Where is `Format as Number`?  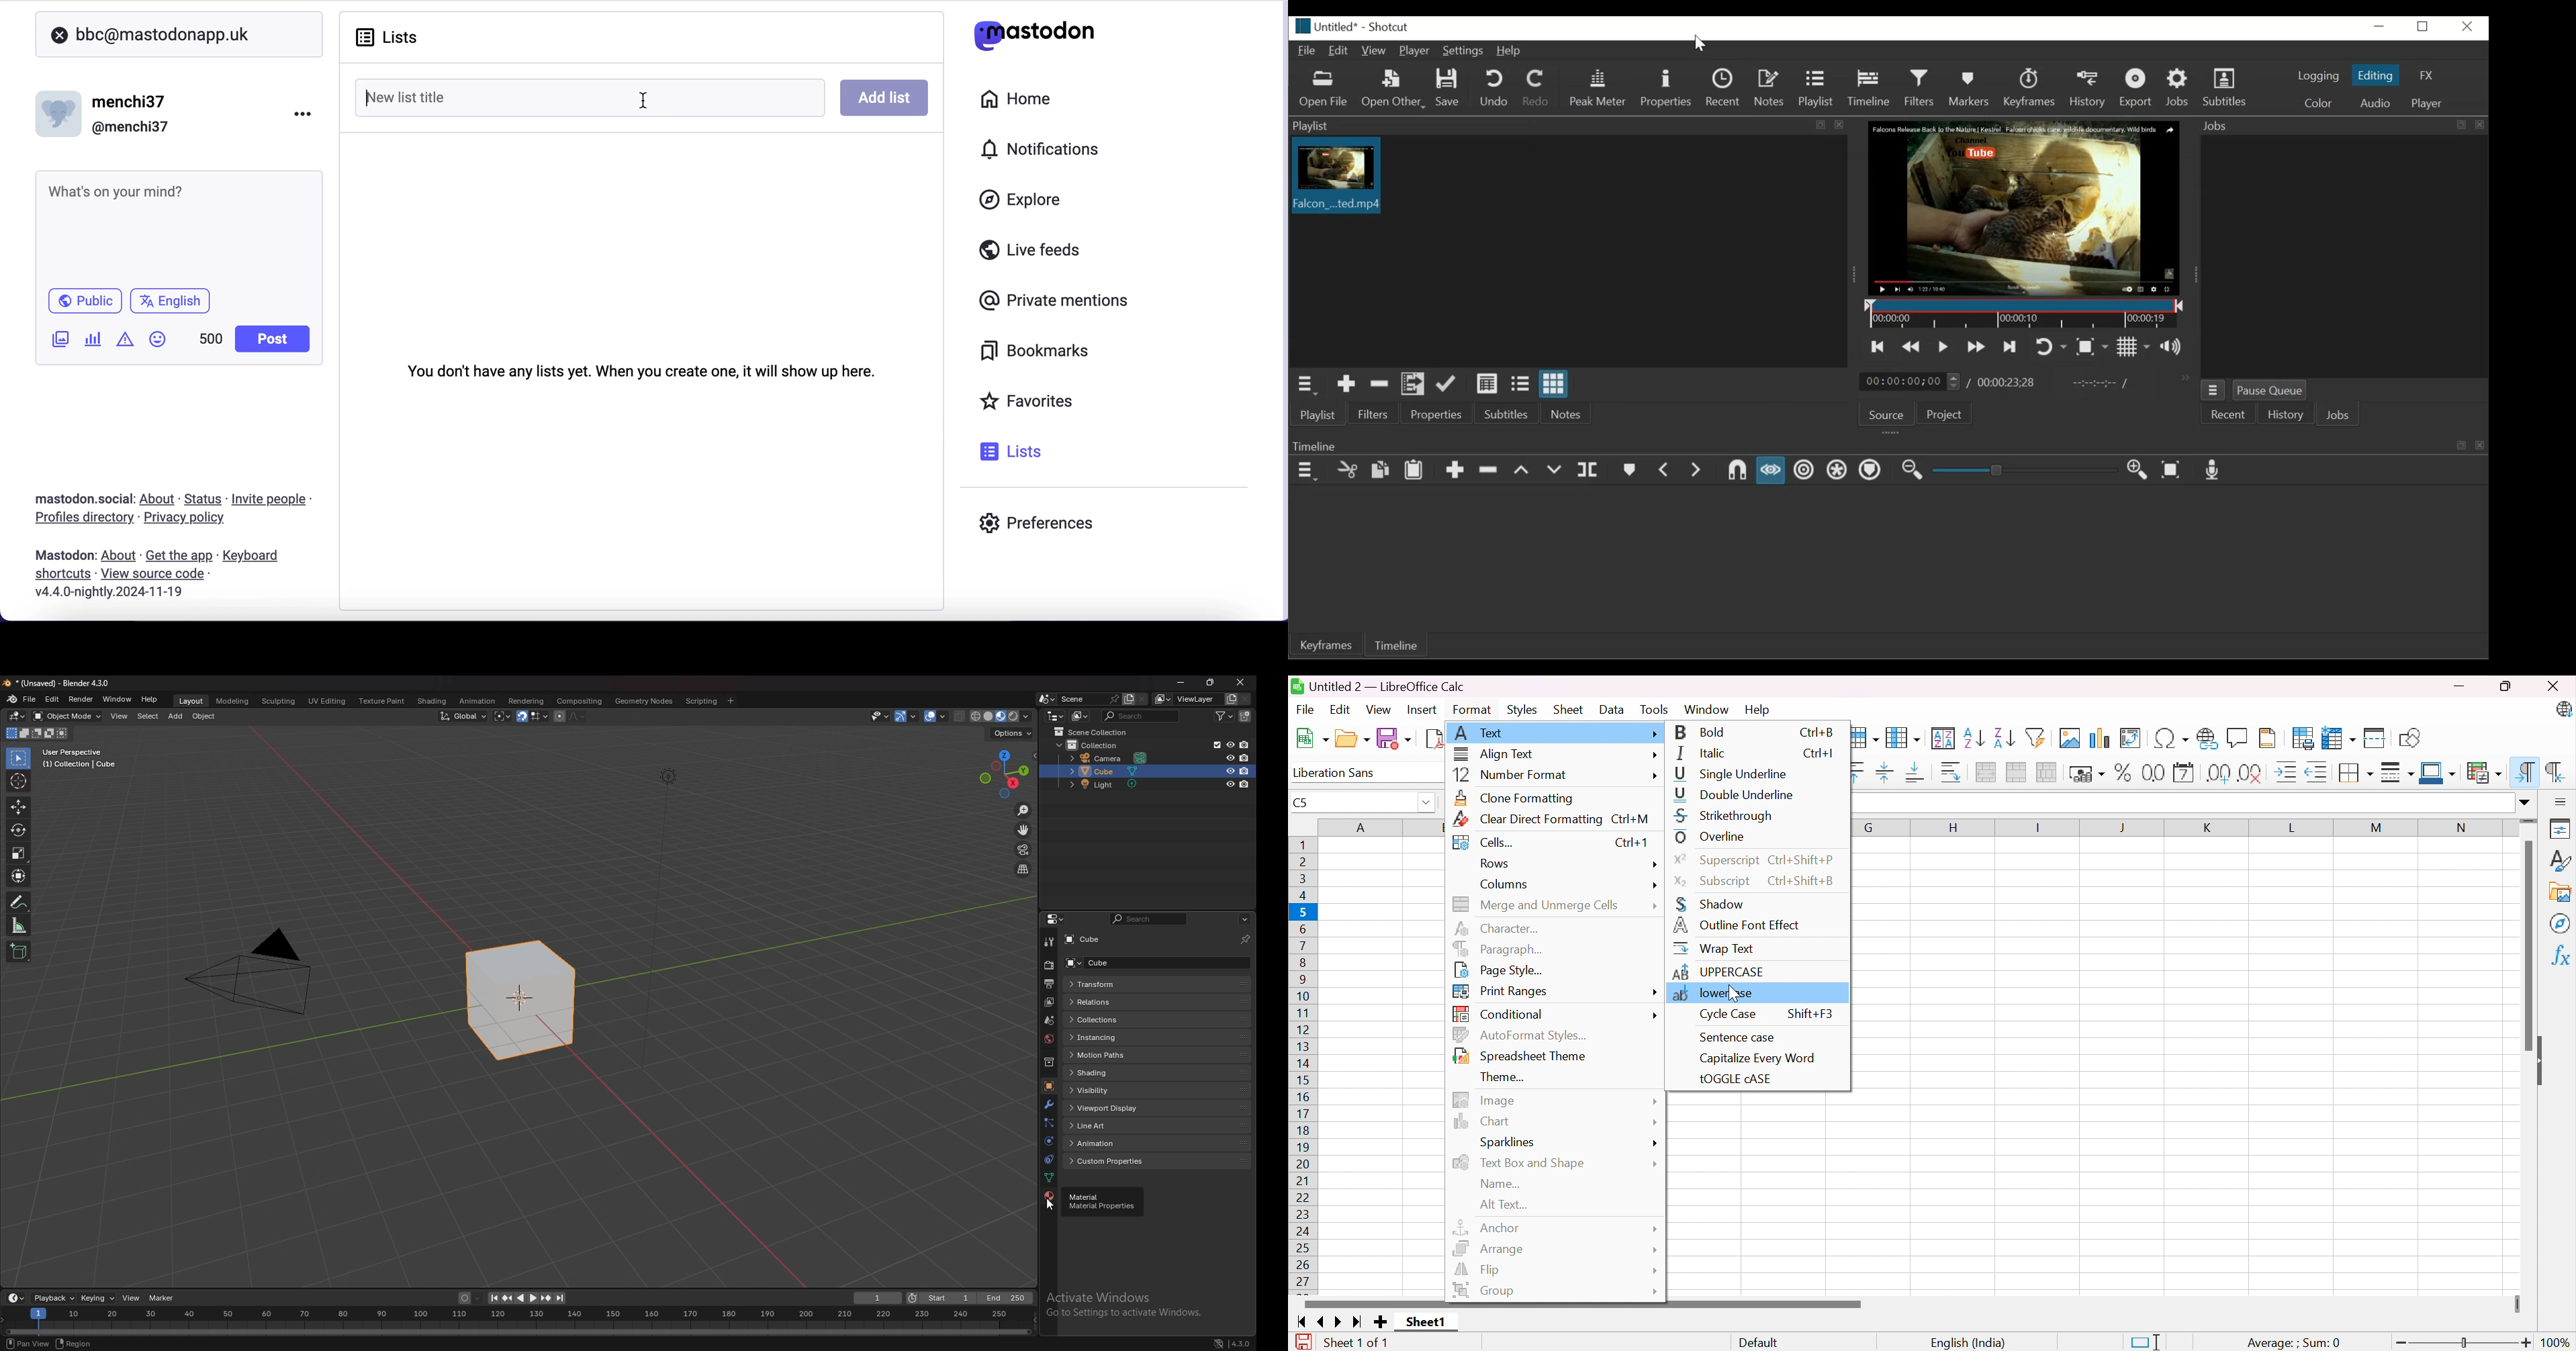
Format as Number is located at coordinates (2153, 773).